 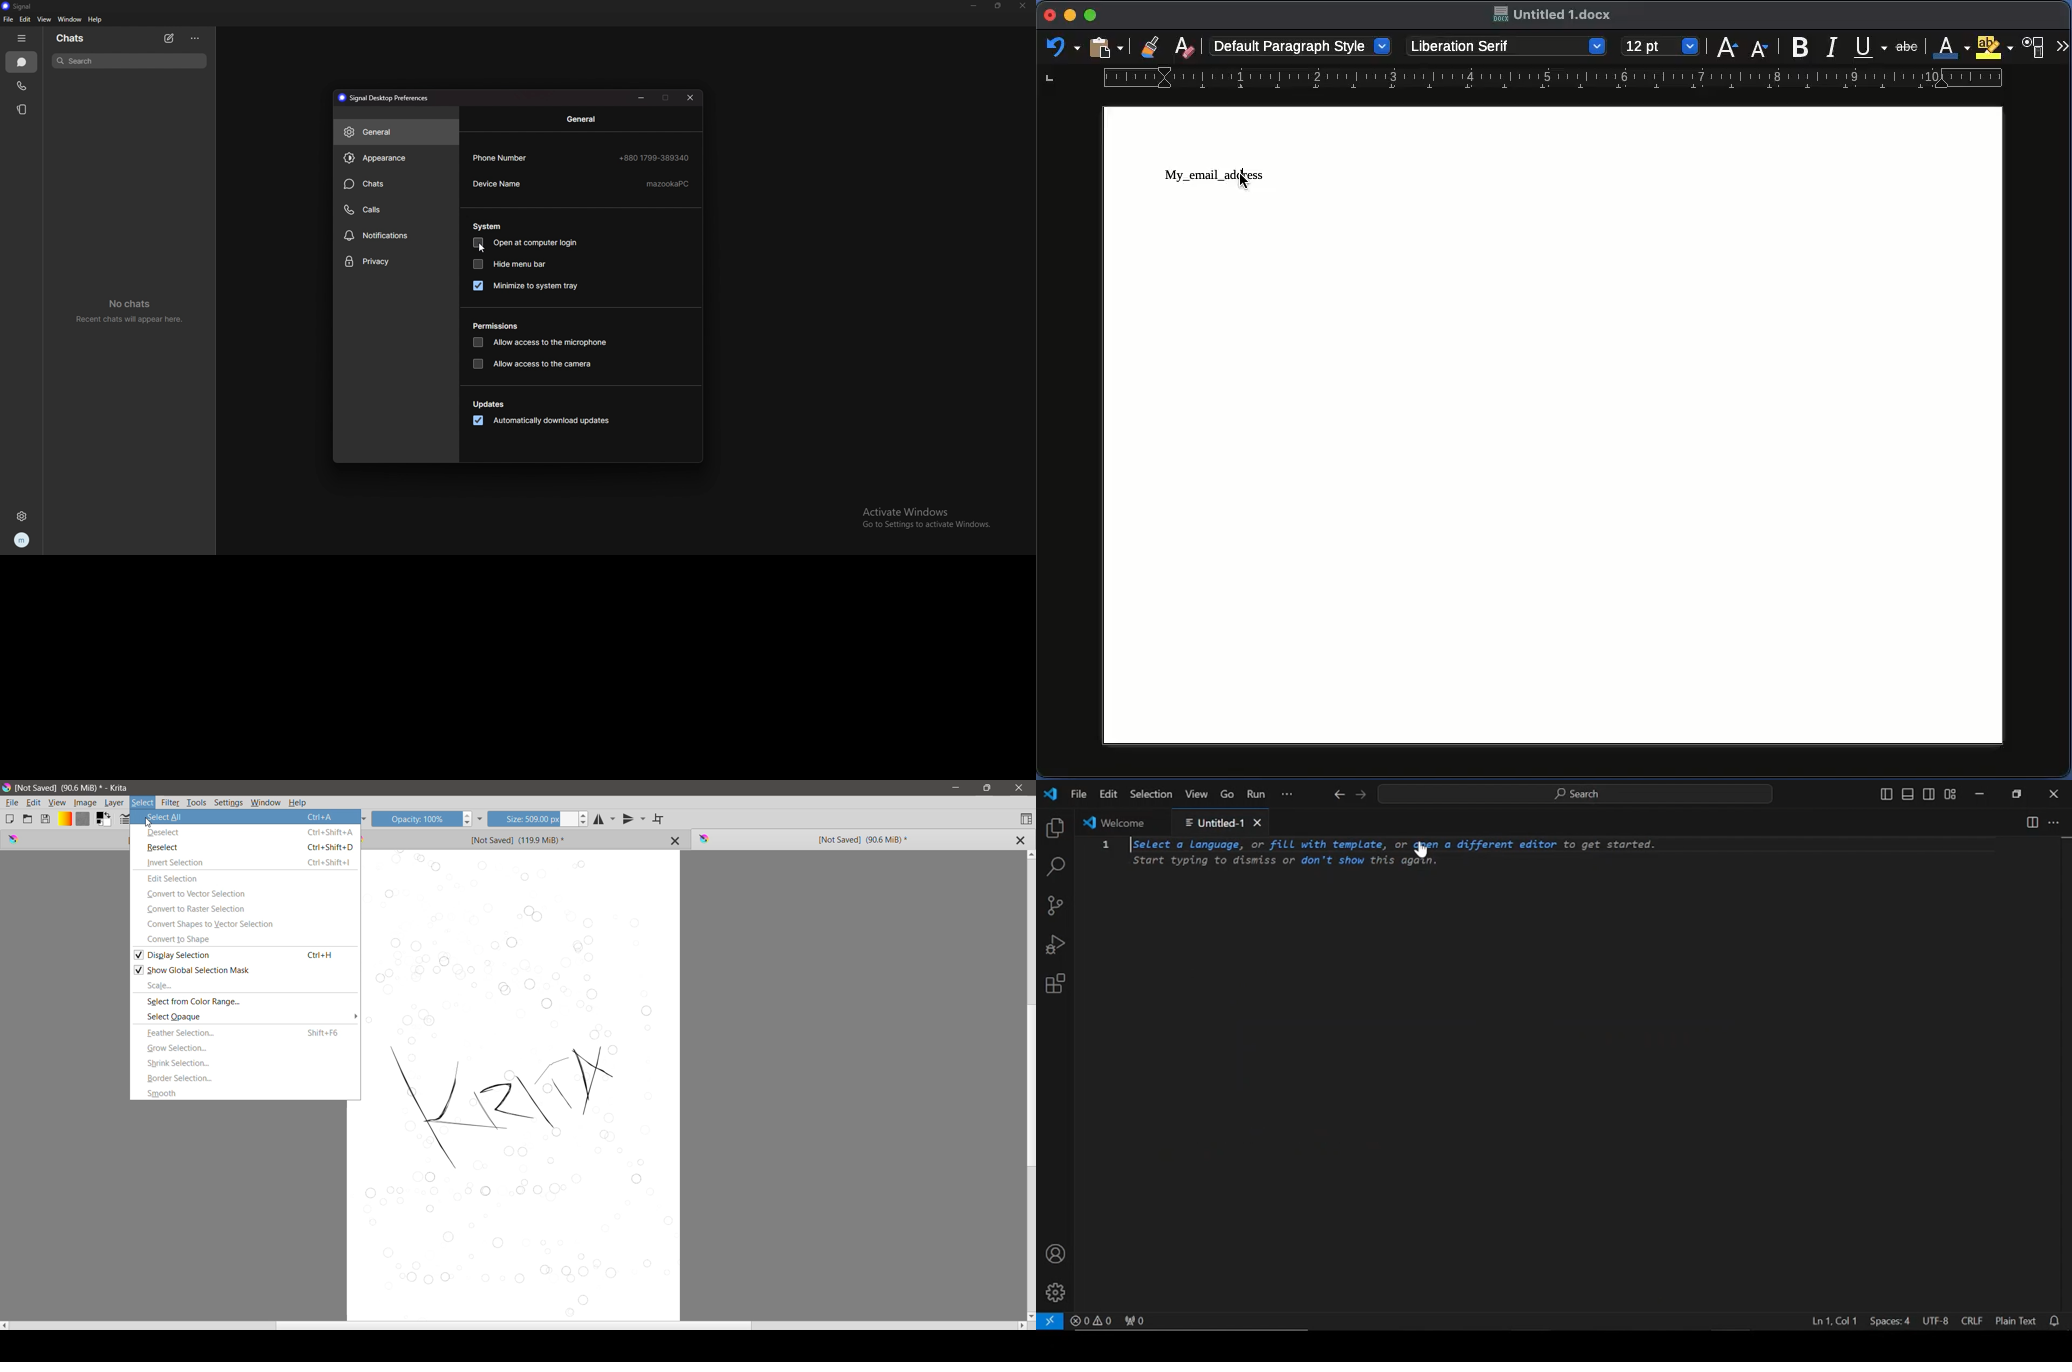 I want to click on automatically download updates, so click(x=542, y=422).